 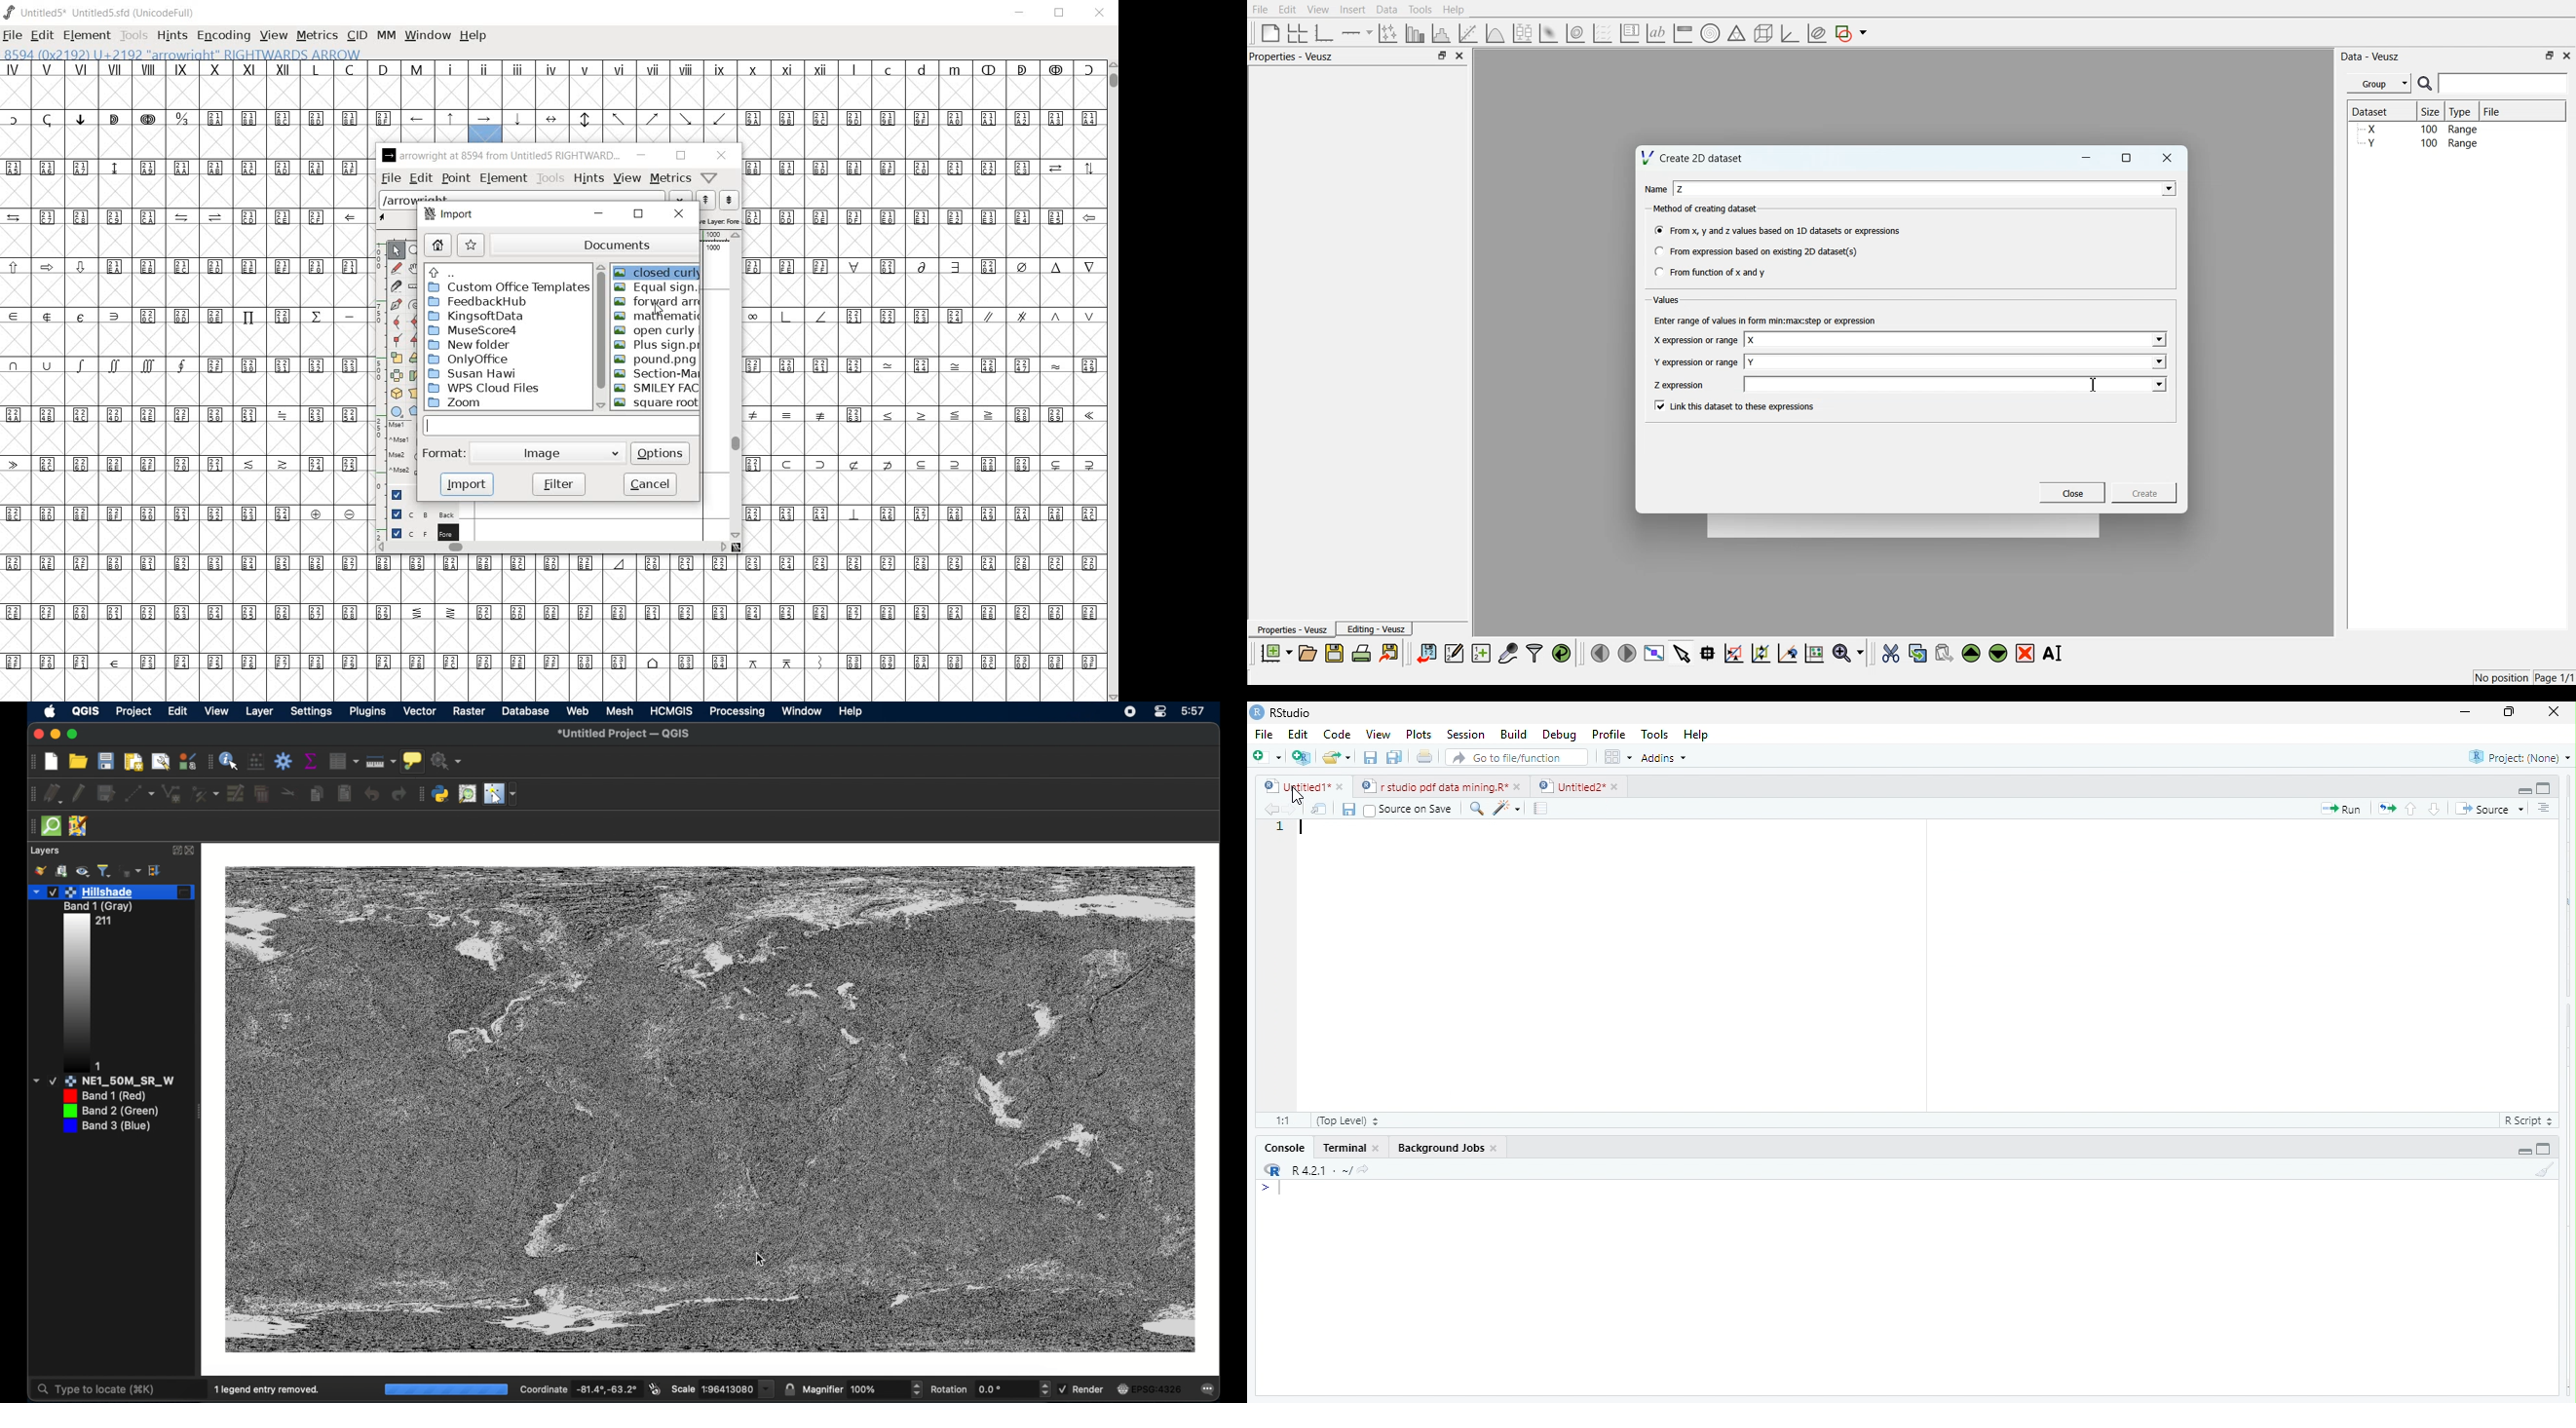 I want to click on QGIS, so click(x=87, y=711).